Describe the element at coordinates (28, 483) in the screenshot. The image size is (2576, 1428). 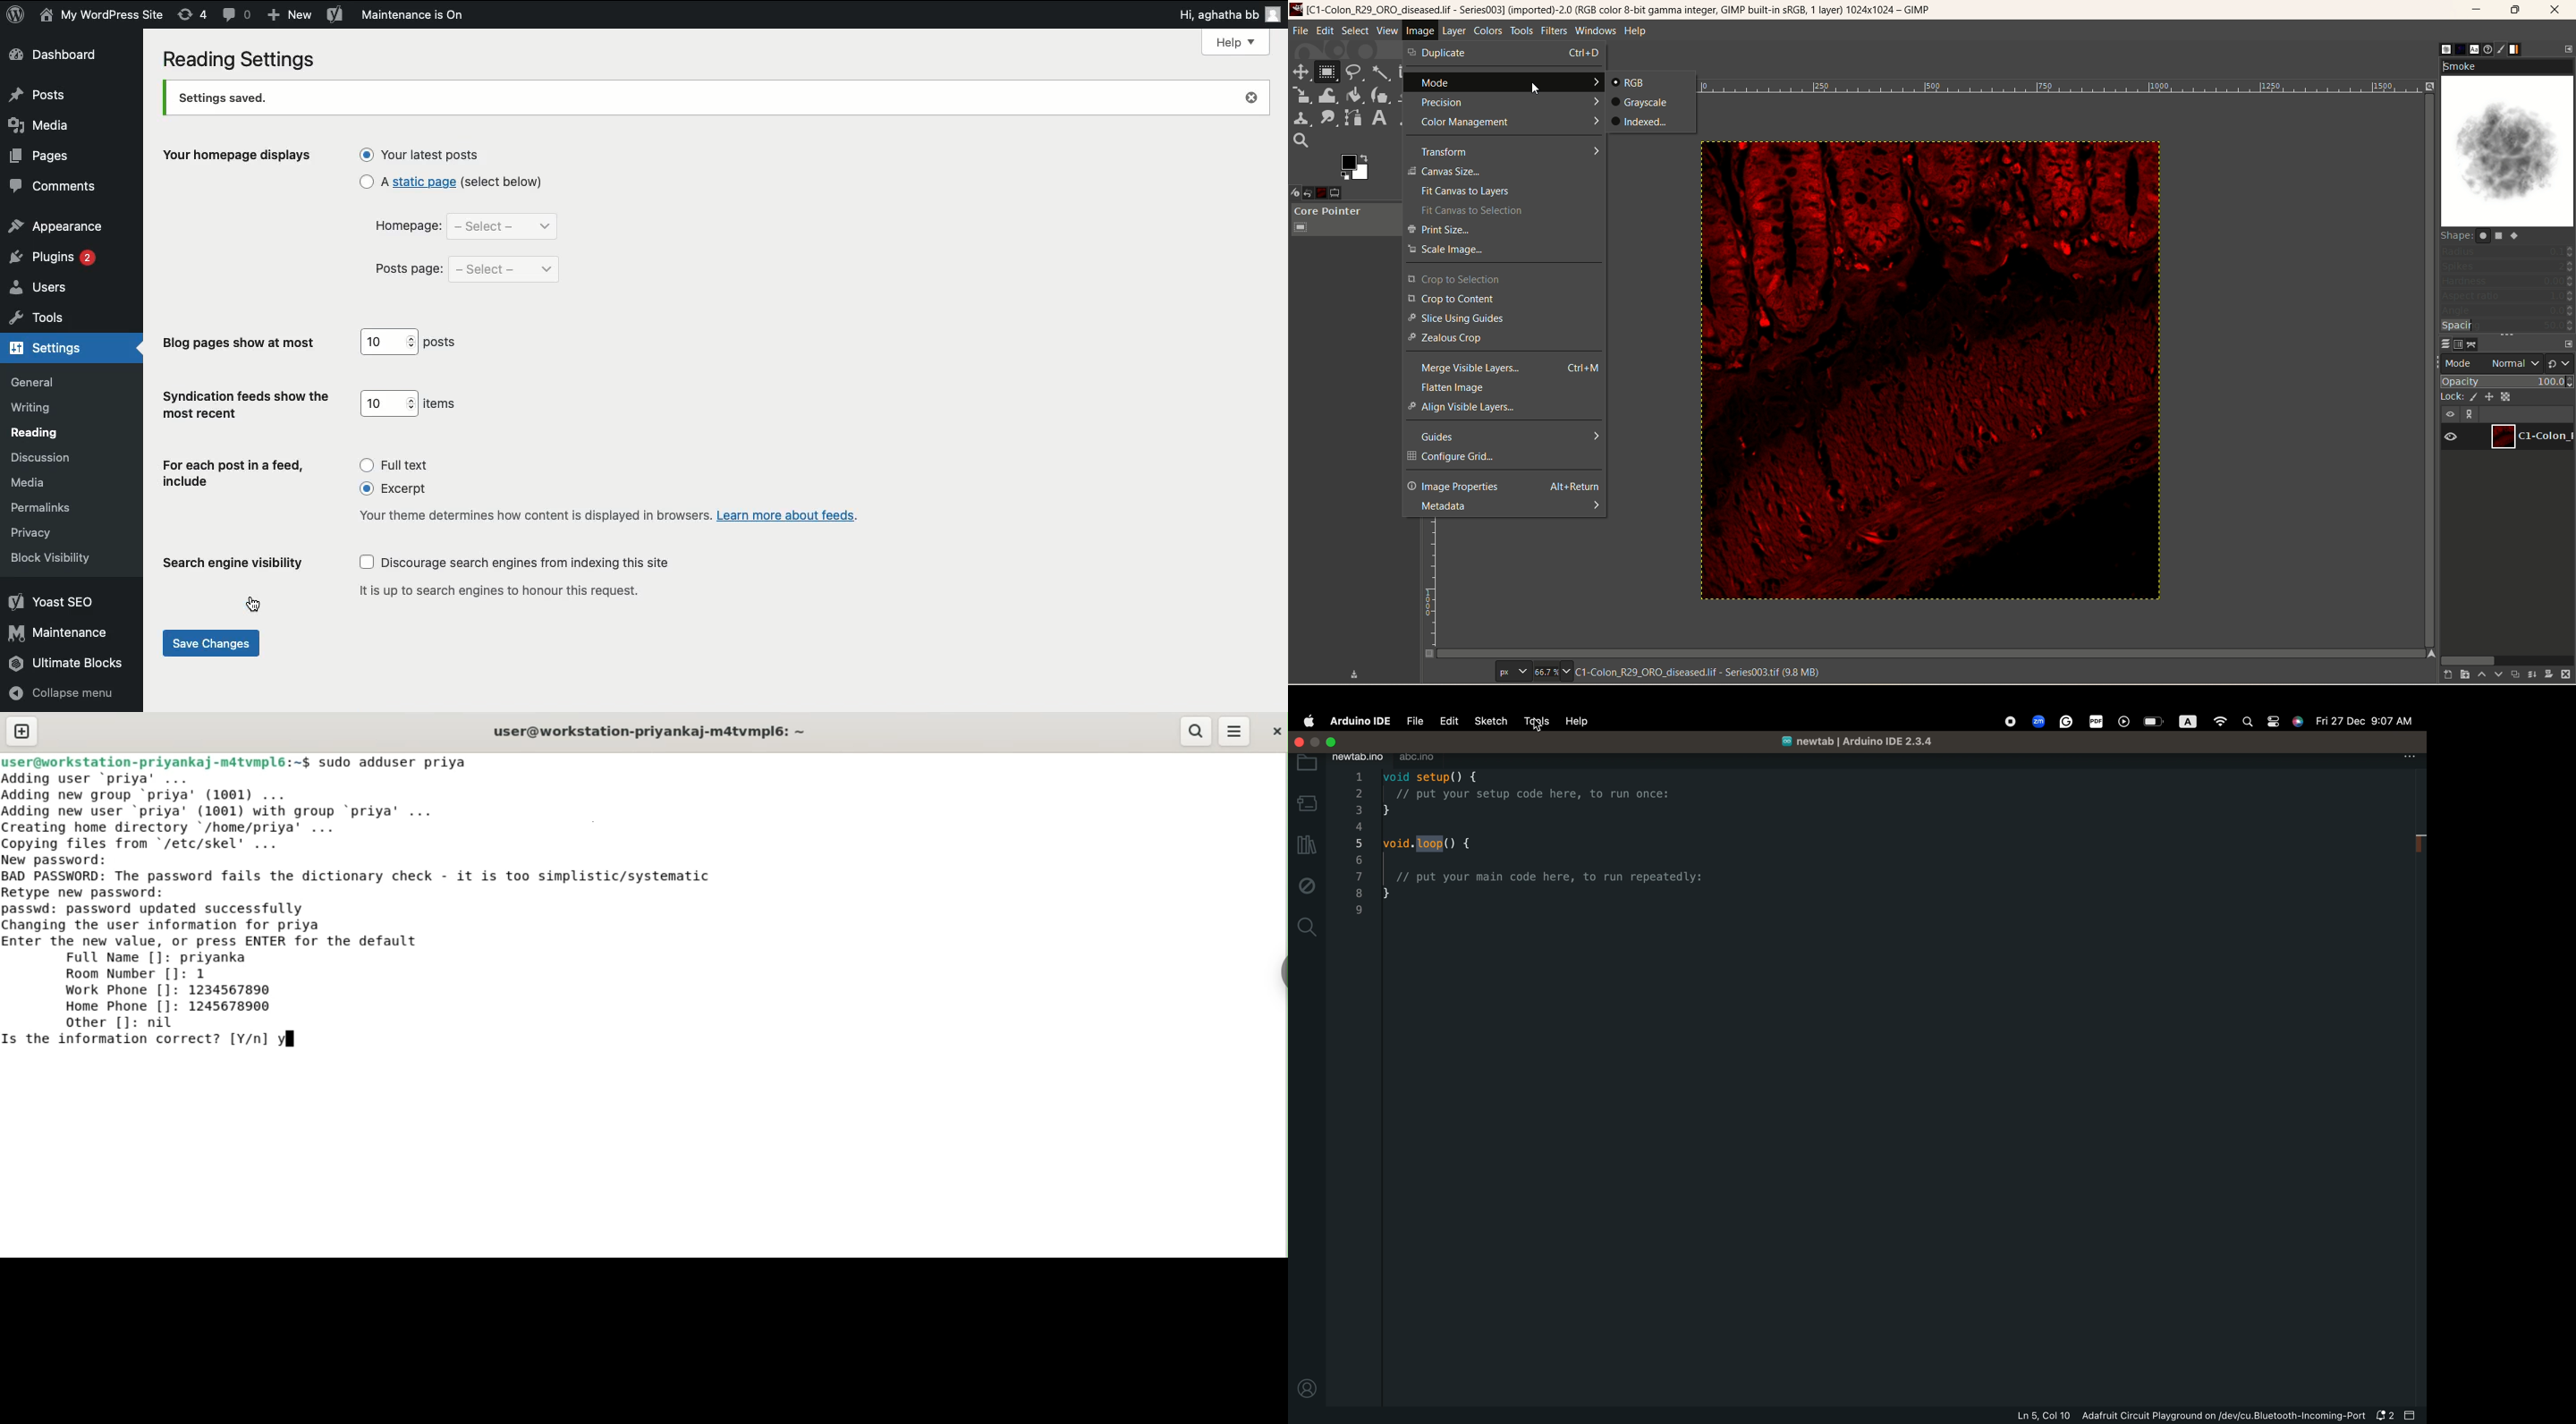
I see `media` at that location.